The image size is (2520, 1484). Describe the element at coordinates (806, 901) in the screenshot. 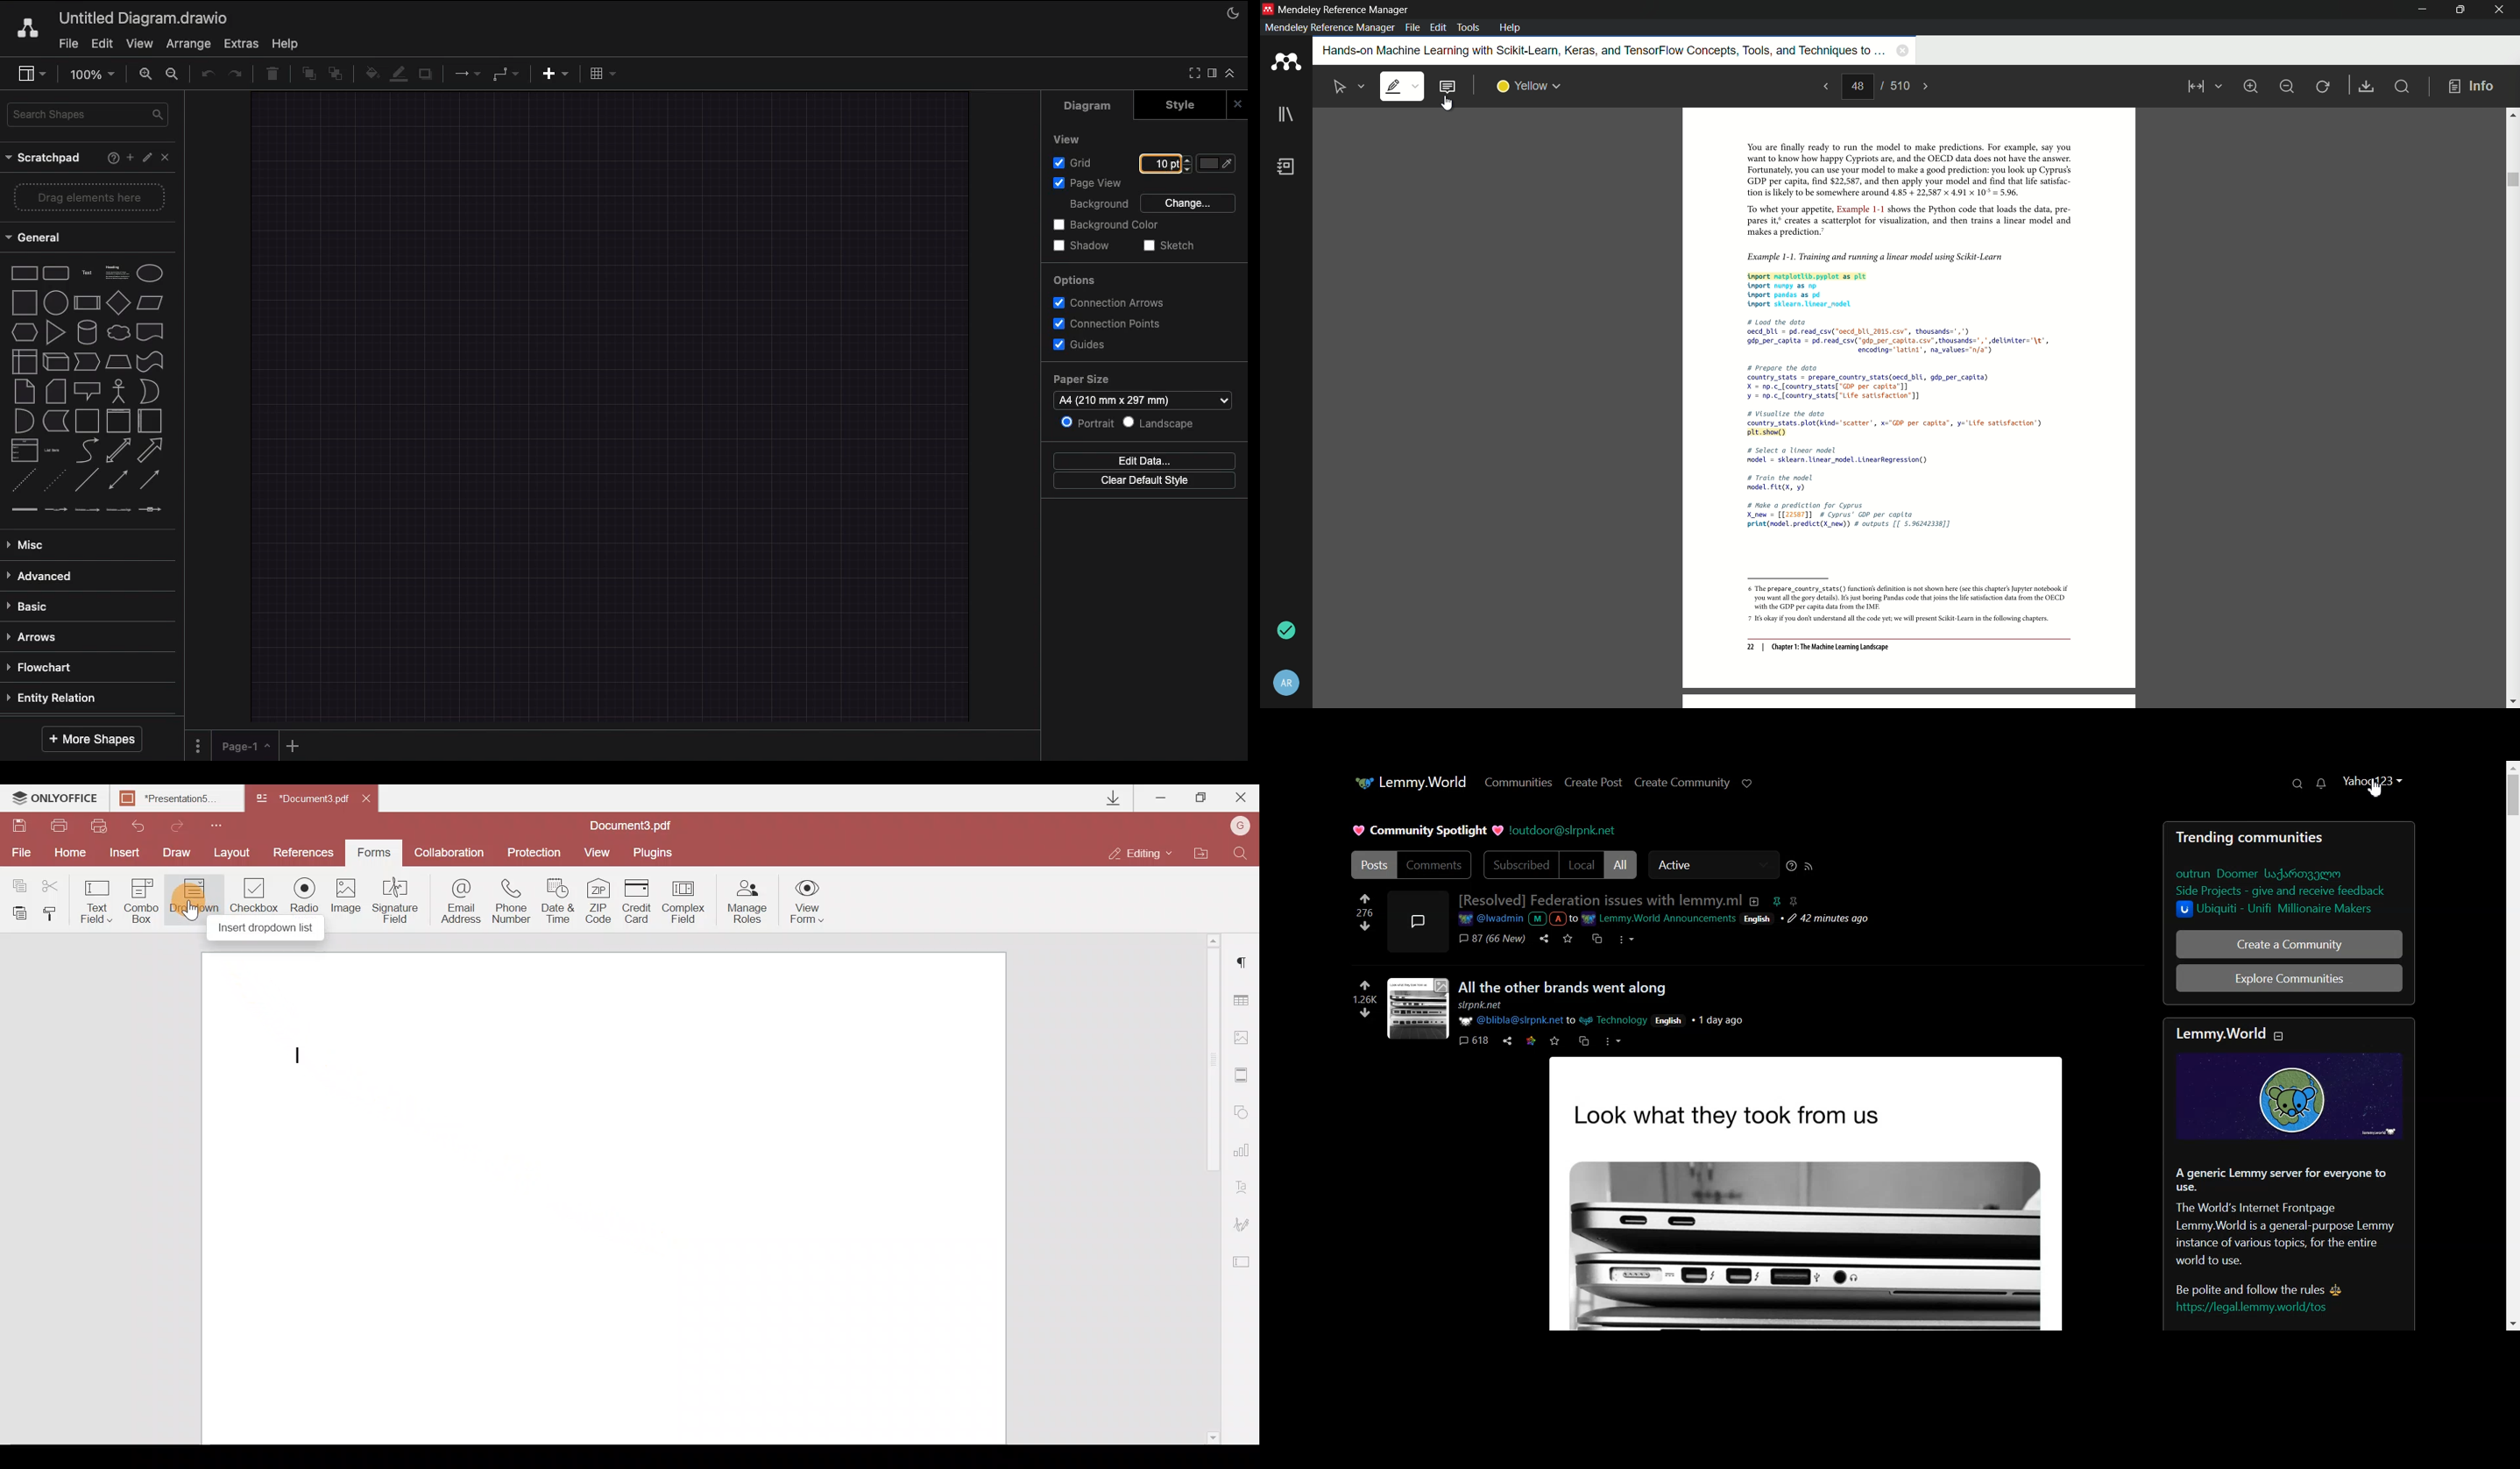

I see `View form` at that location.